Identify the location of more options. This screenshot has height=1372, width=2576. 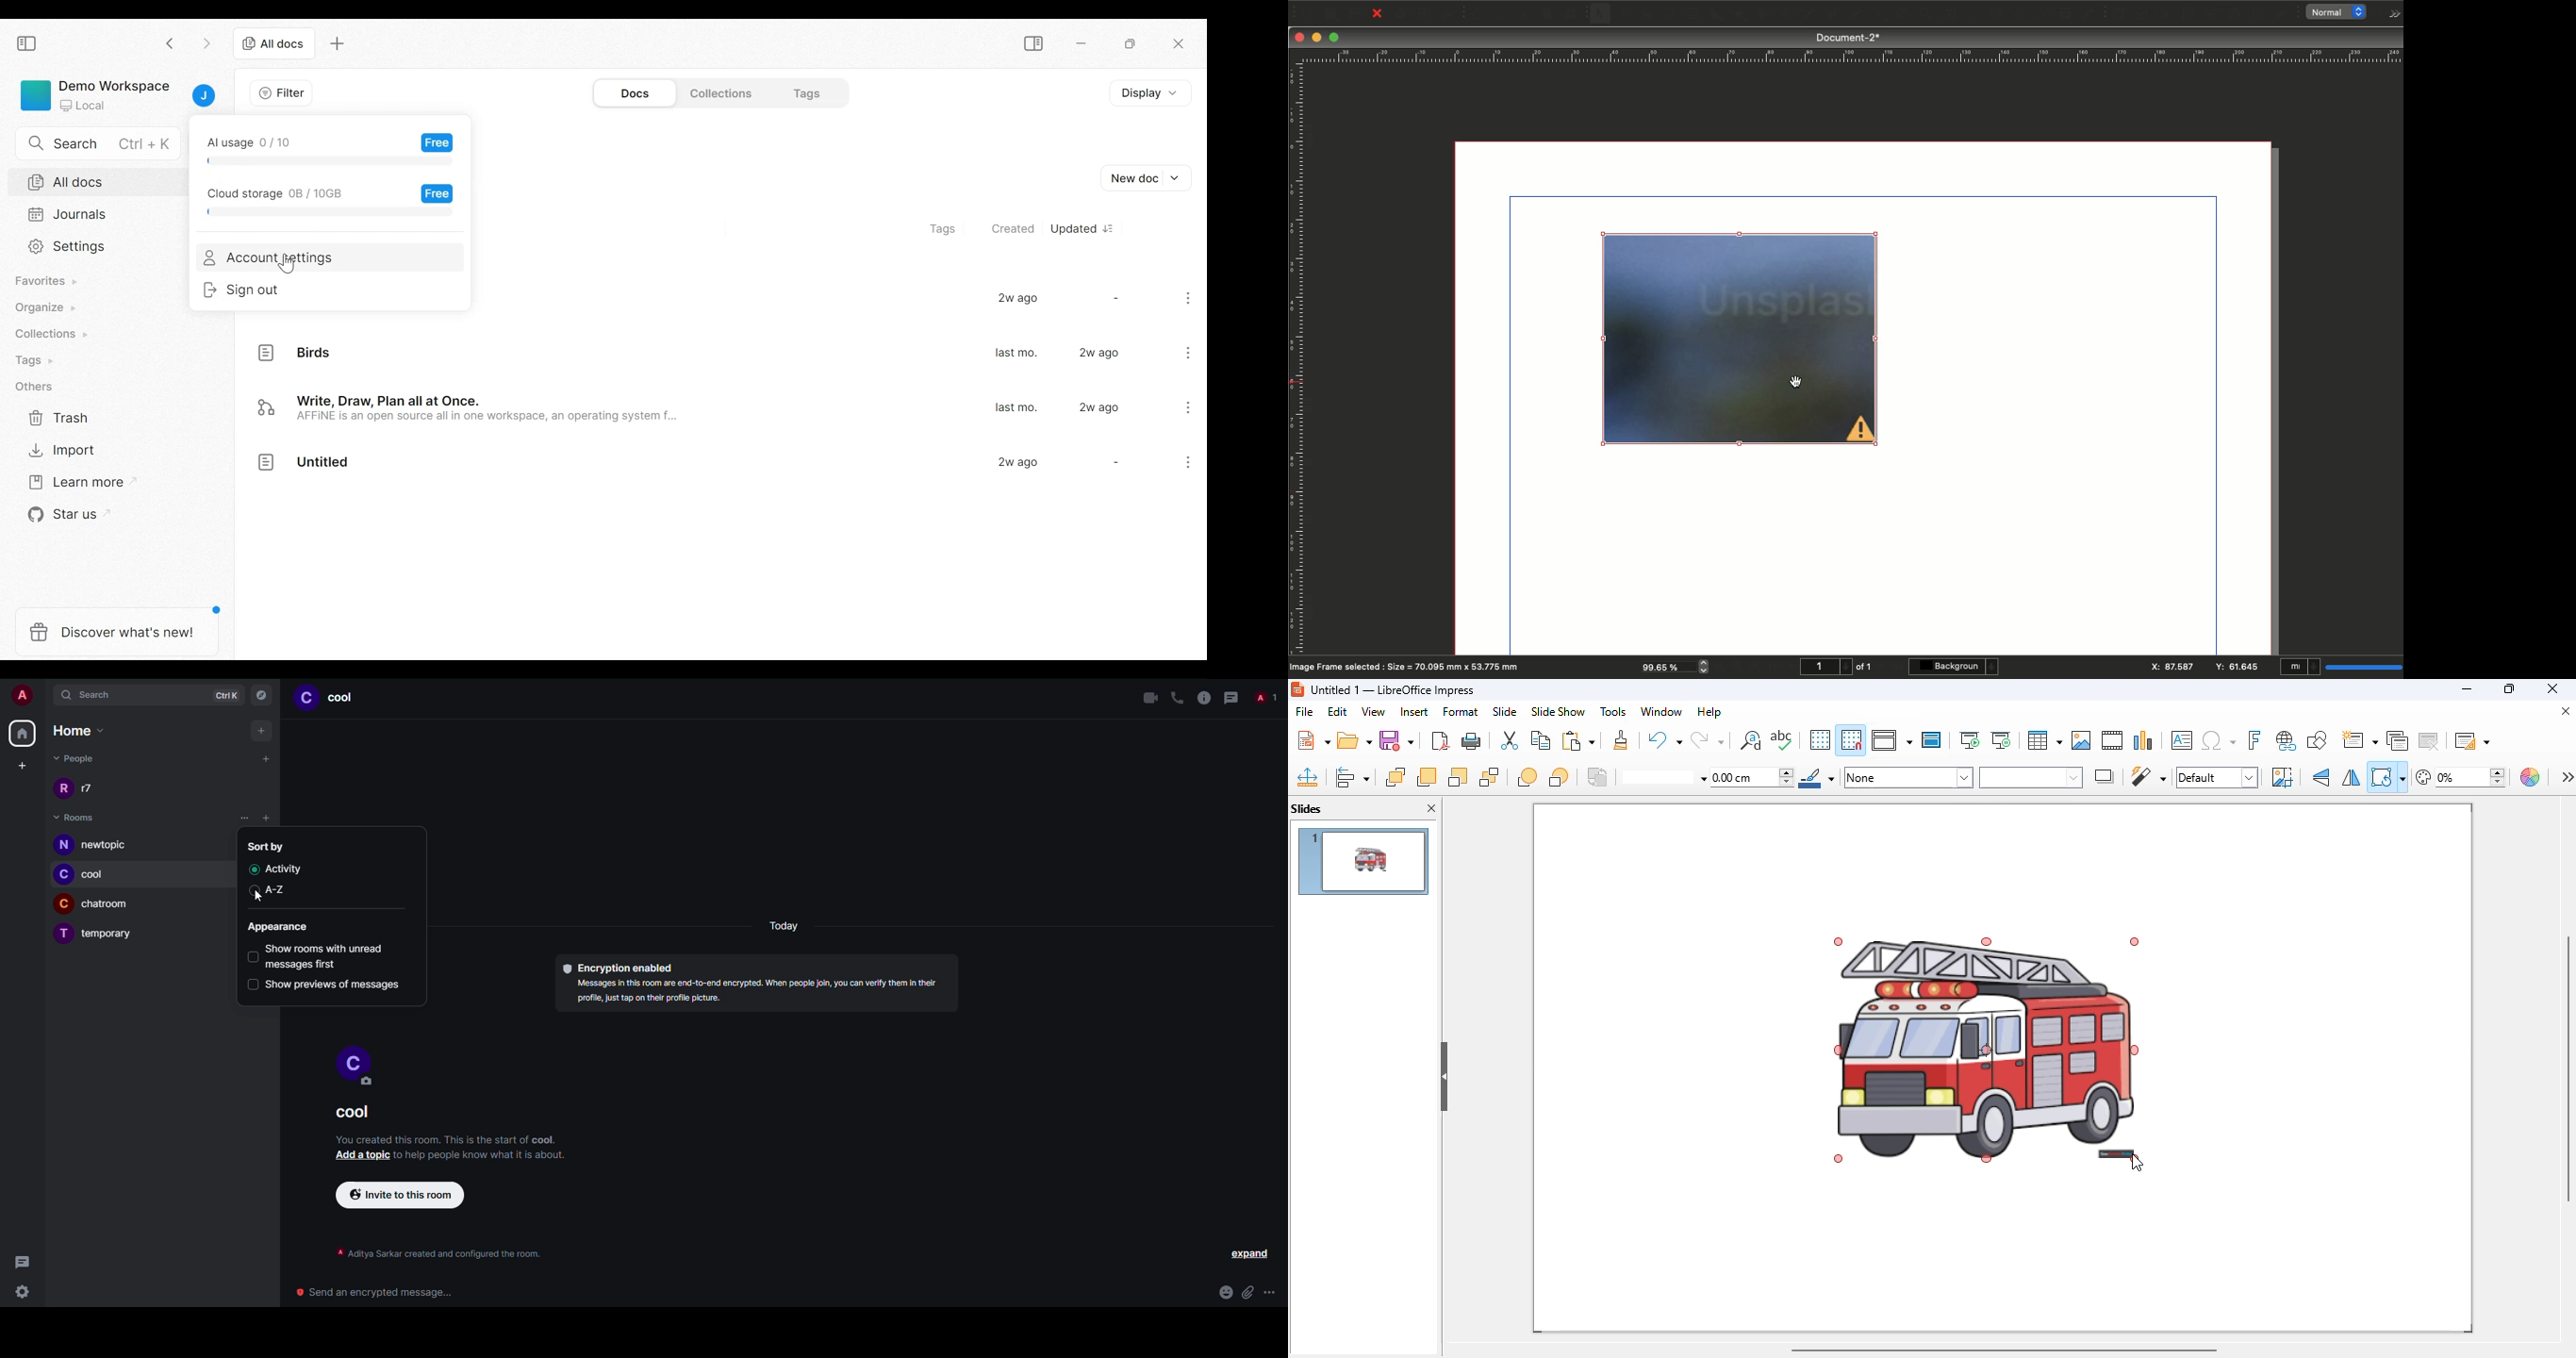
(1191, 301).